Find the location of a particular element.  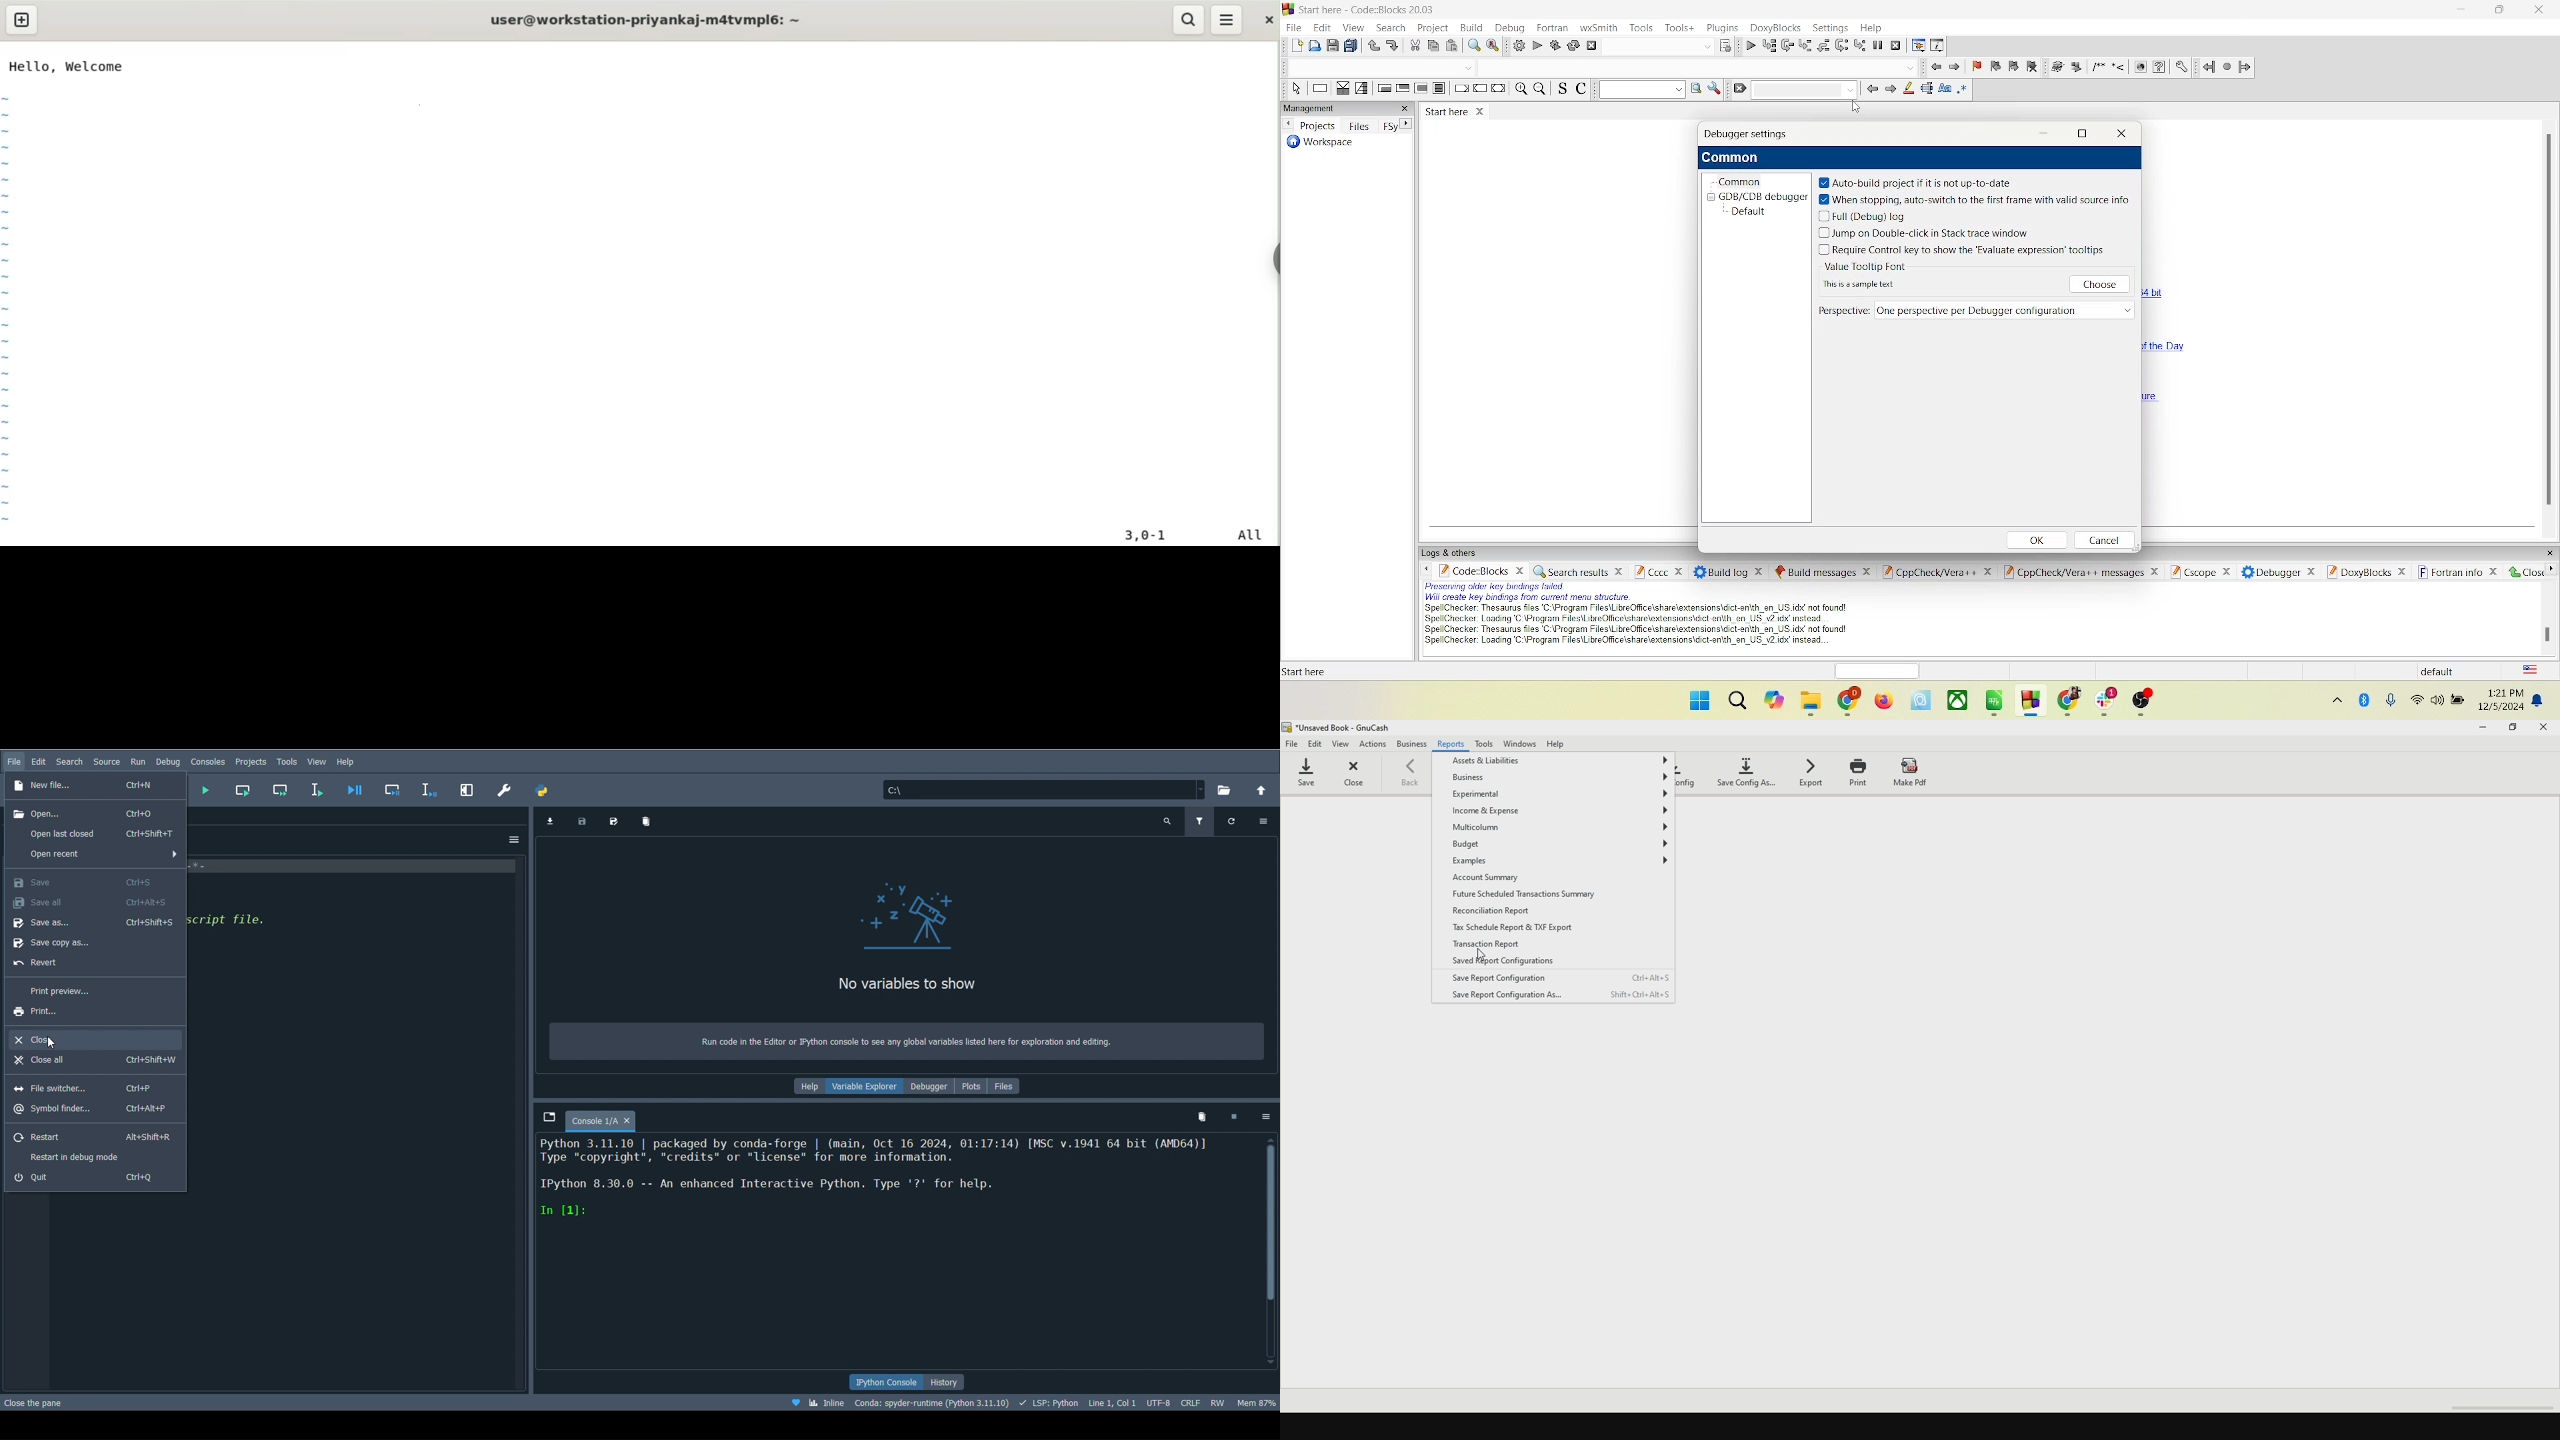

assets and liabilities is located at coordinates (1559, 759).